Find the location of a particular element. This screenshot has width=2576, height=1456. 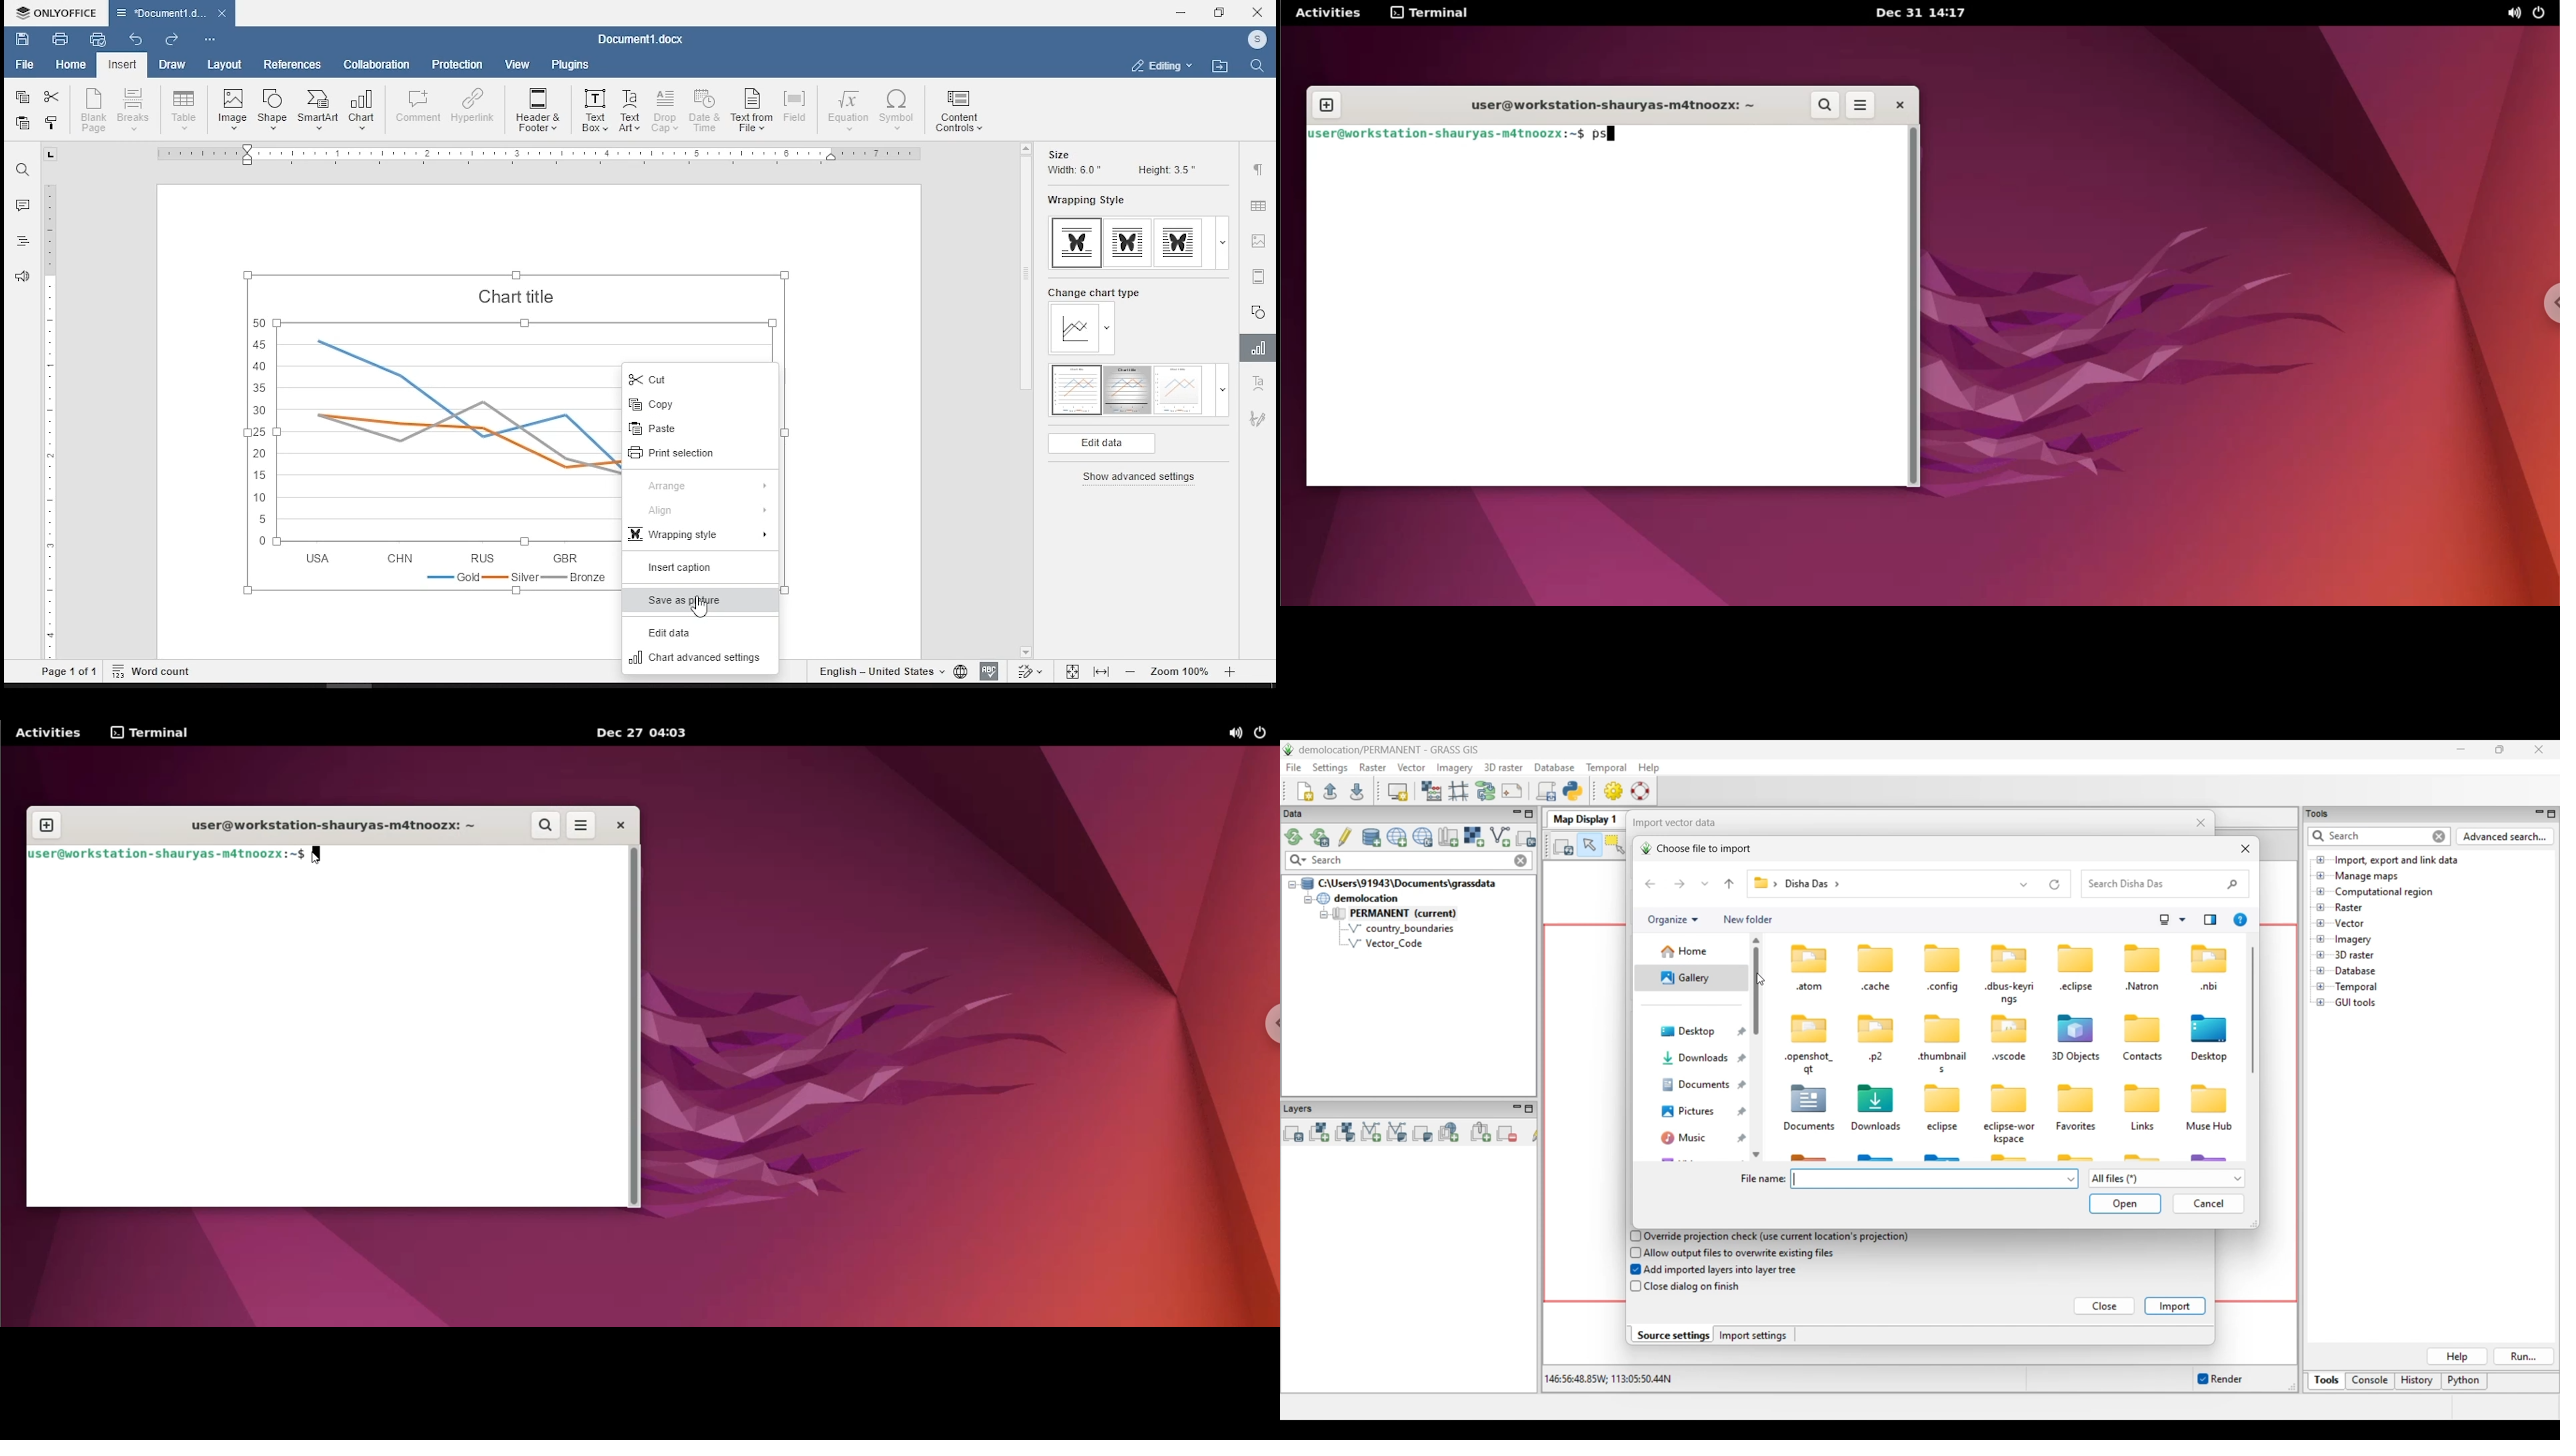

Document3.docx is located at coordinates (639, 40).